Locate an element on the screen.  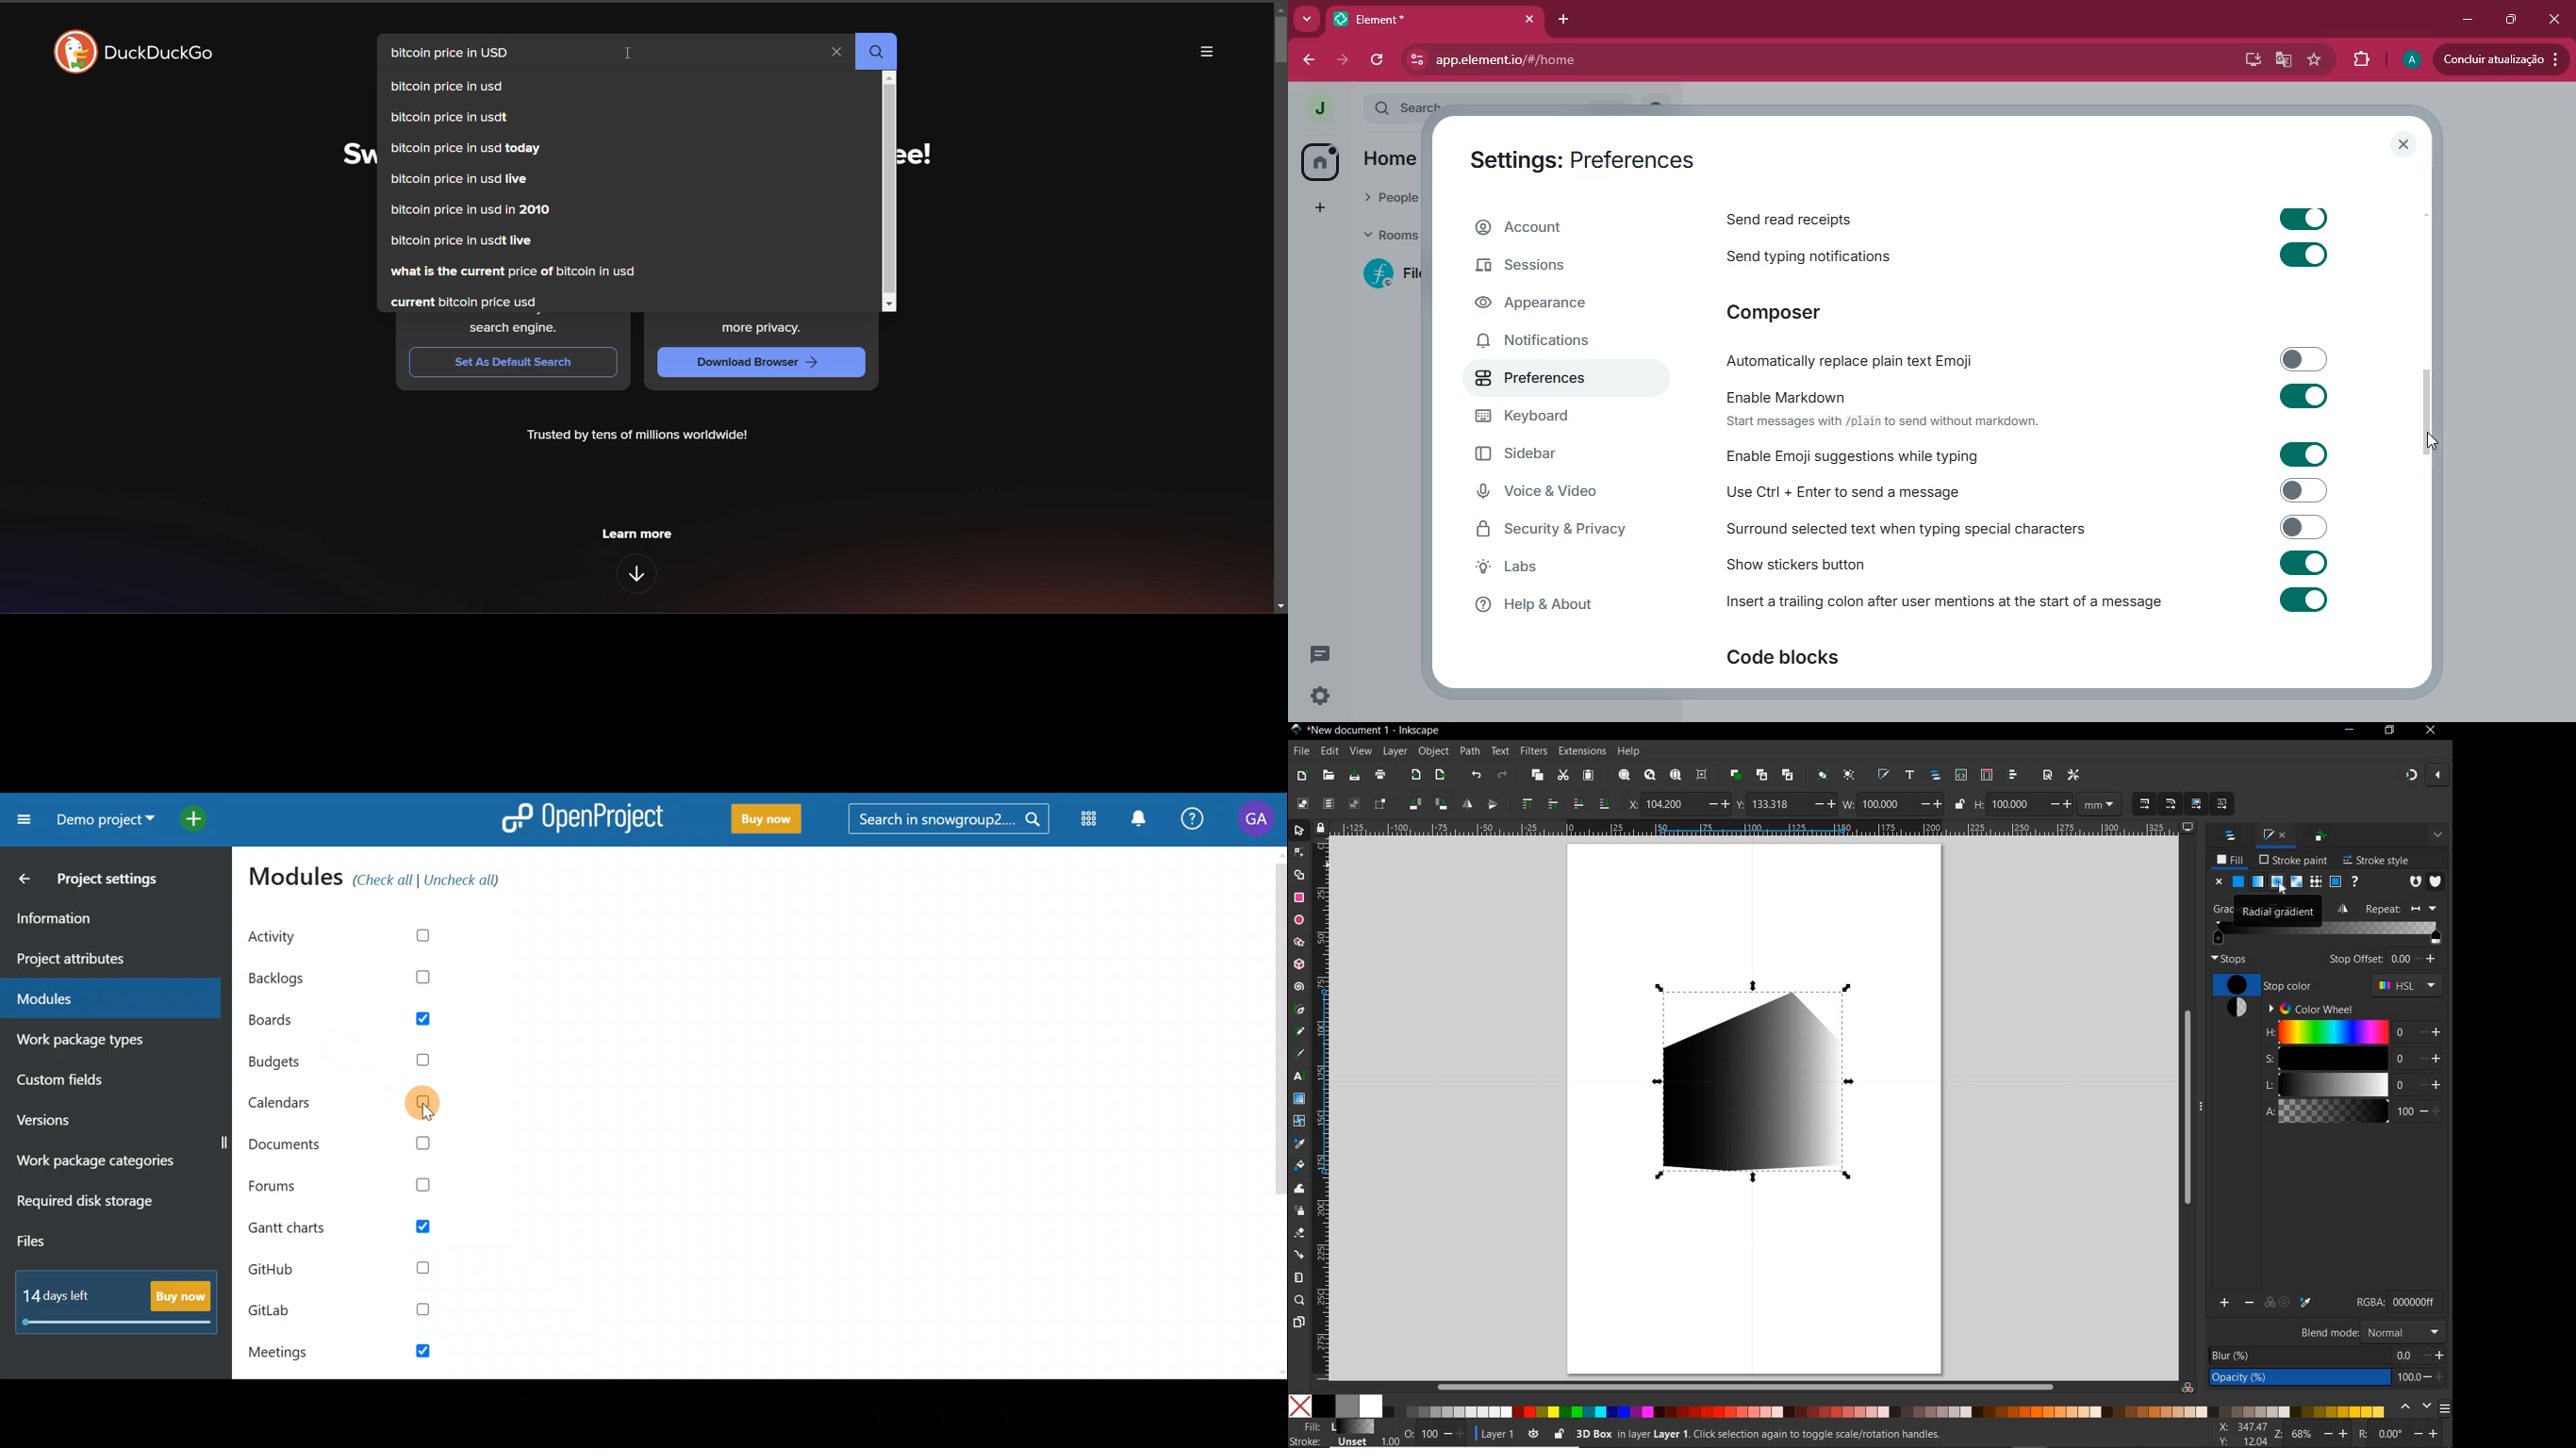
minimize is located at coordinates (2463, 20).